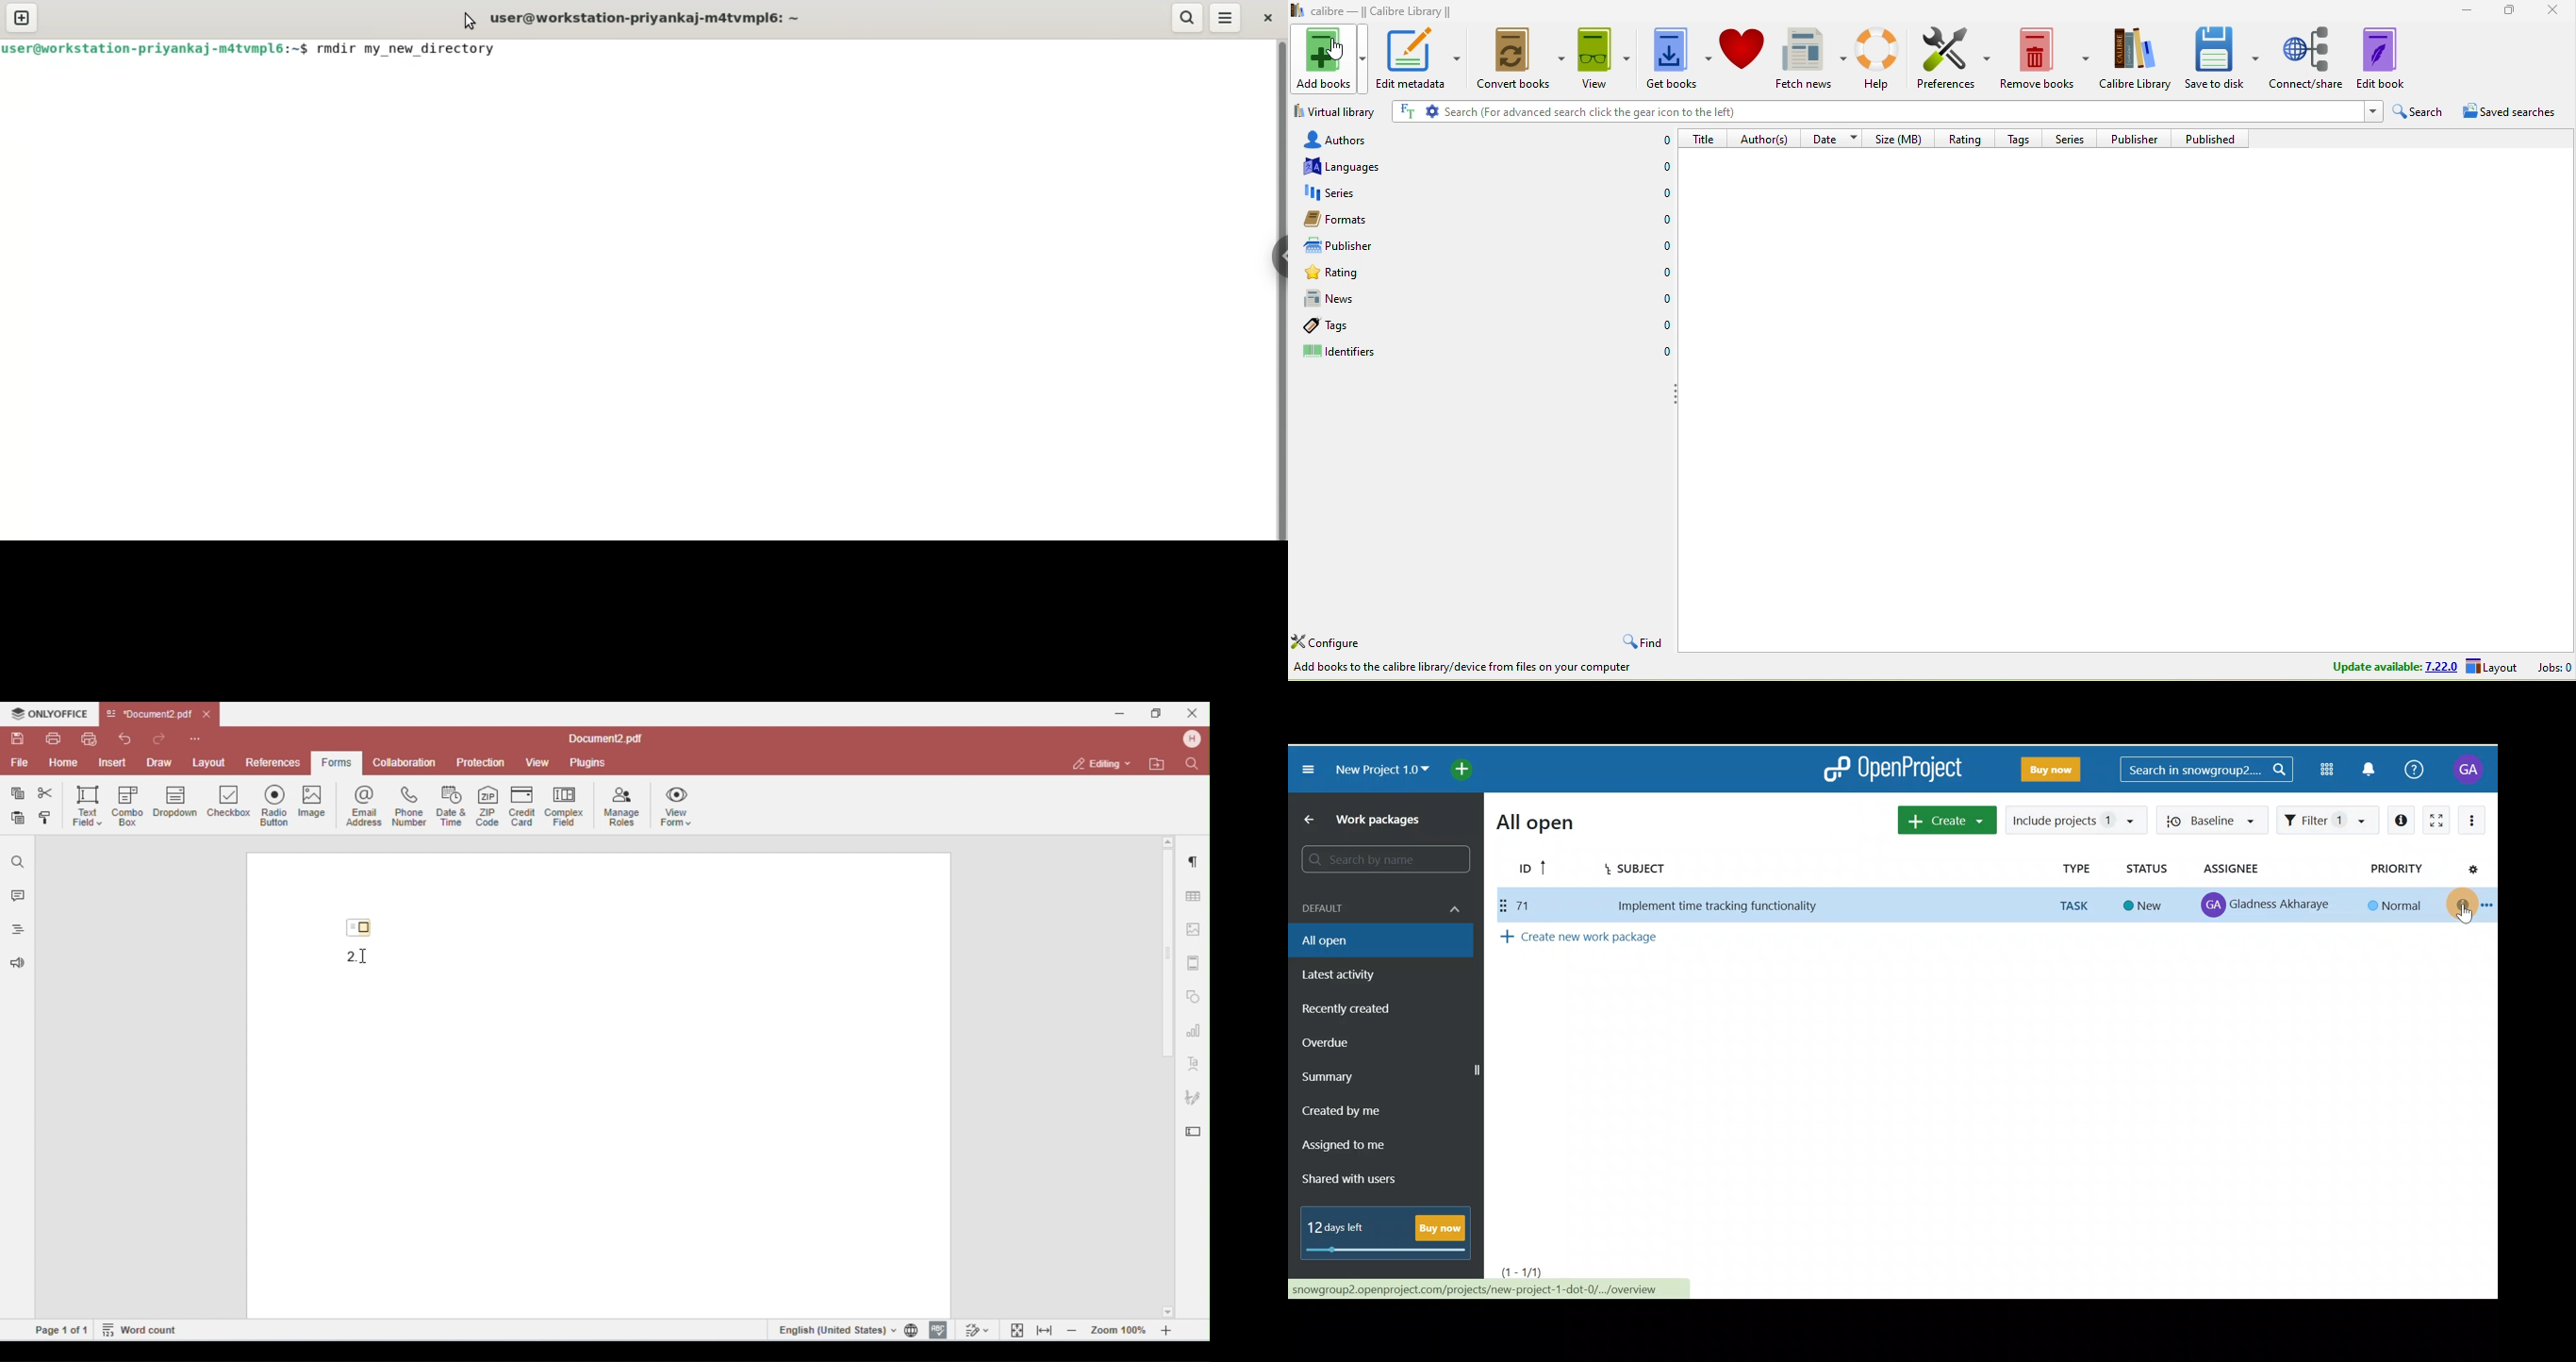  What do you see at coordinates (2051, 769) in the screenshot?
I see `Buy now` at bounding box center [2051, 769].